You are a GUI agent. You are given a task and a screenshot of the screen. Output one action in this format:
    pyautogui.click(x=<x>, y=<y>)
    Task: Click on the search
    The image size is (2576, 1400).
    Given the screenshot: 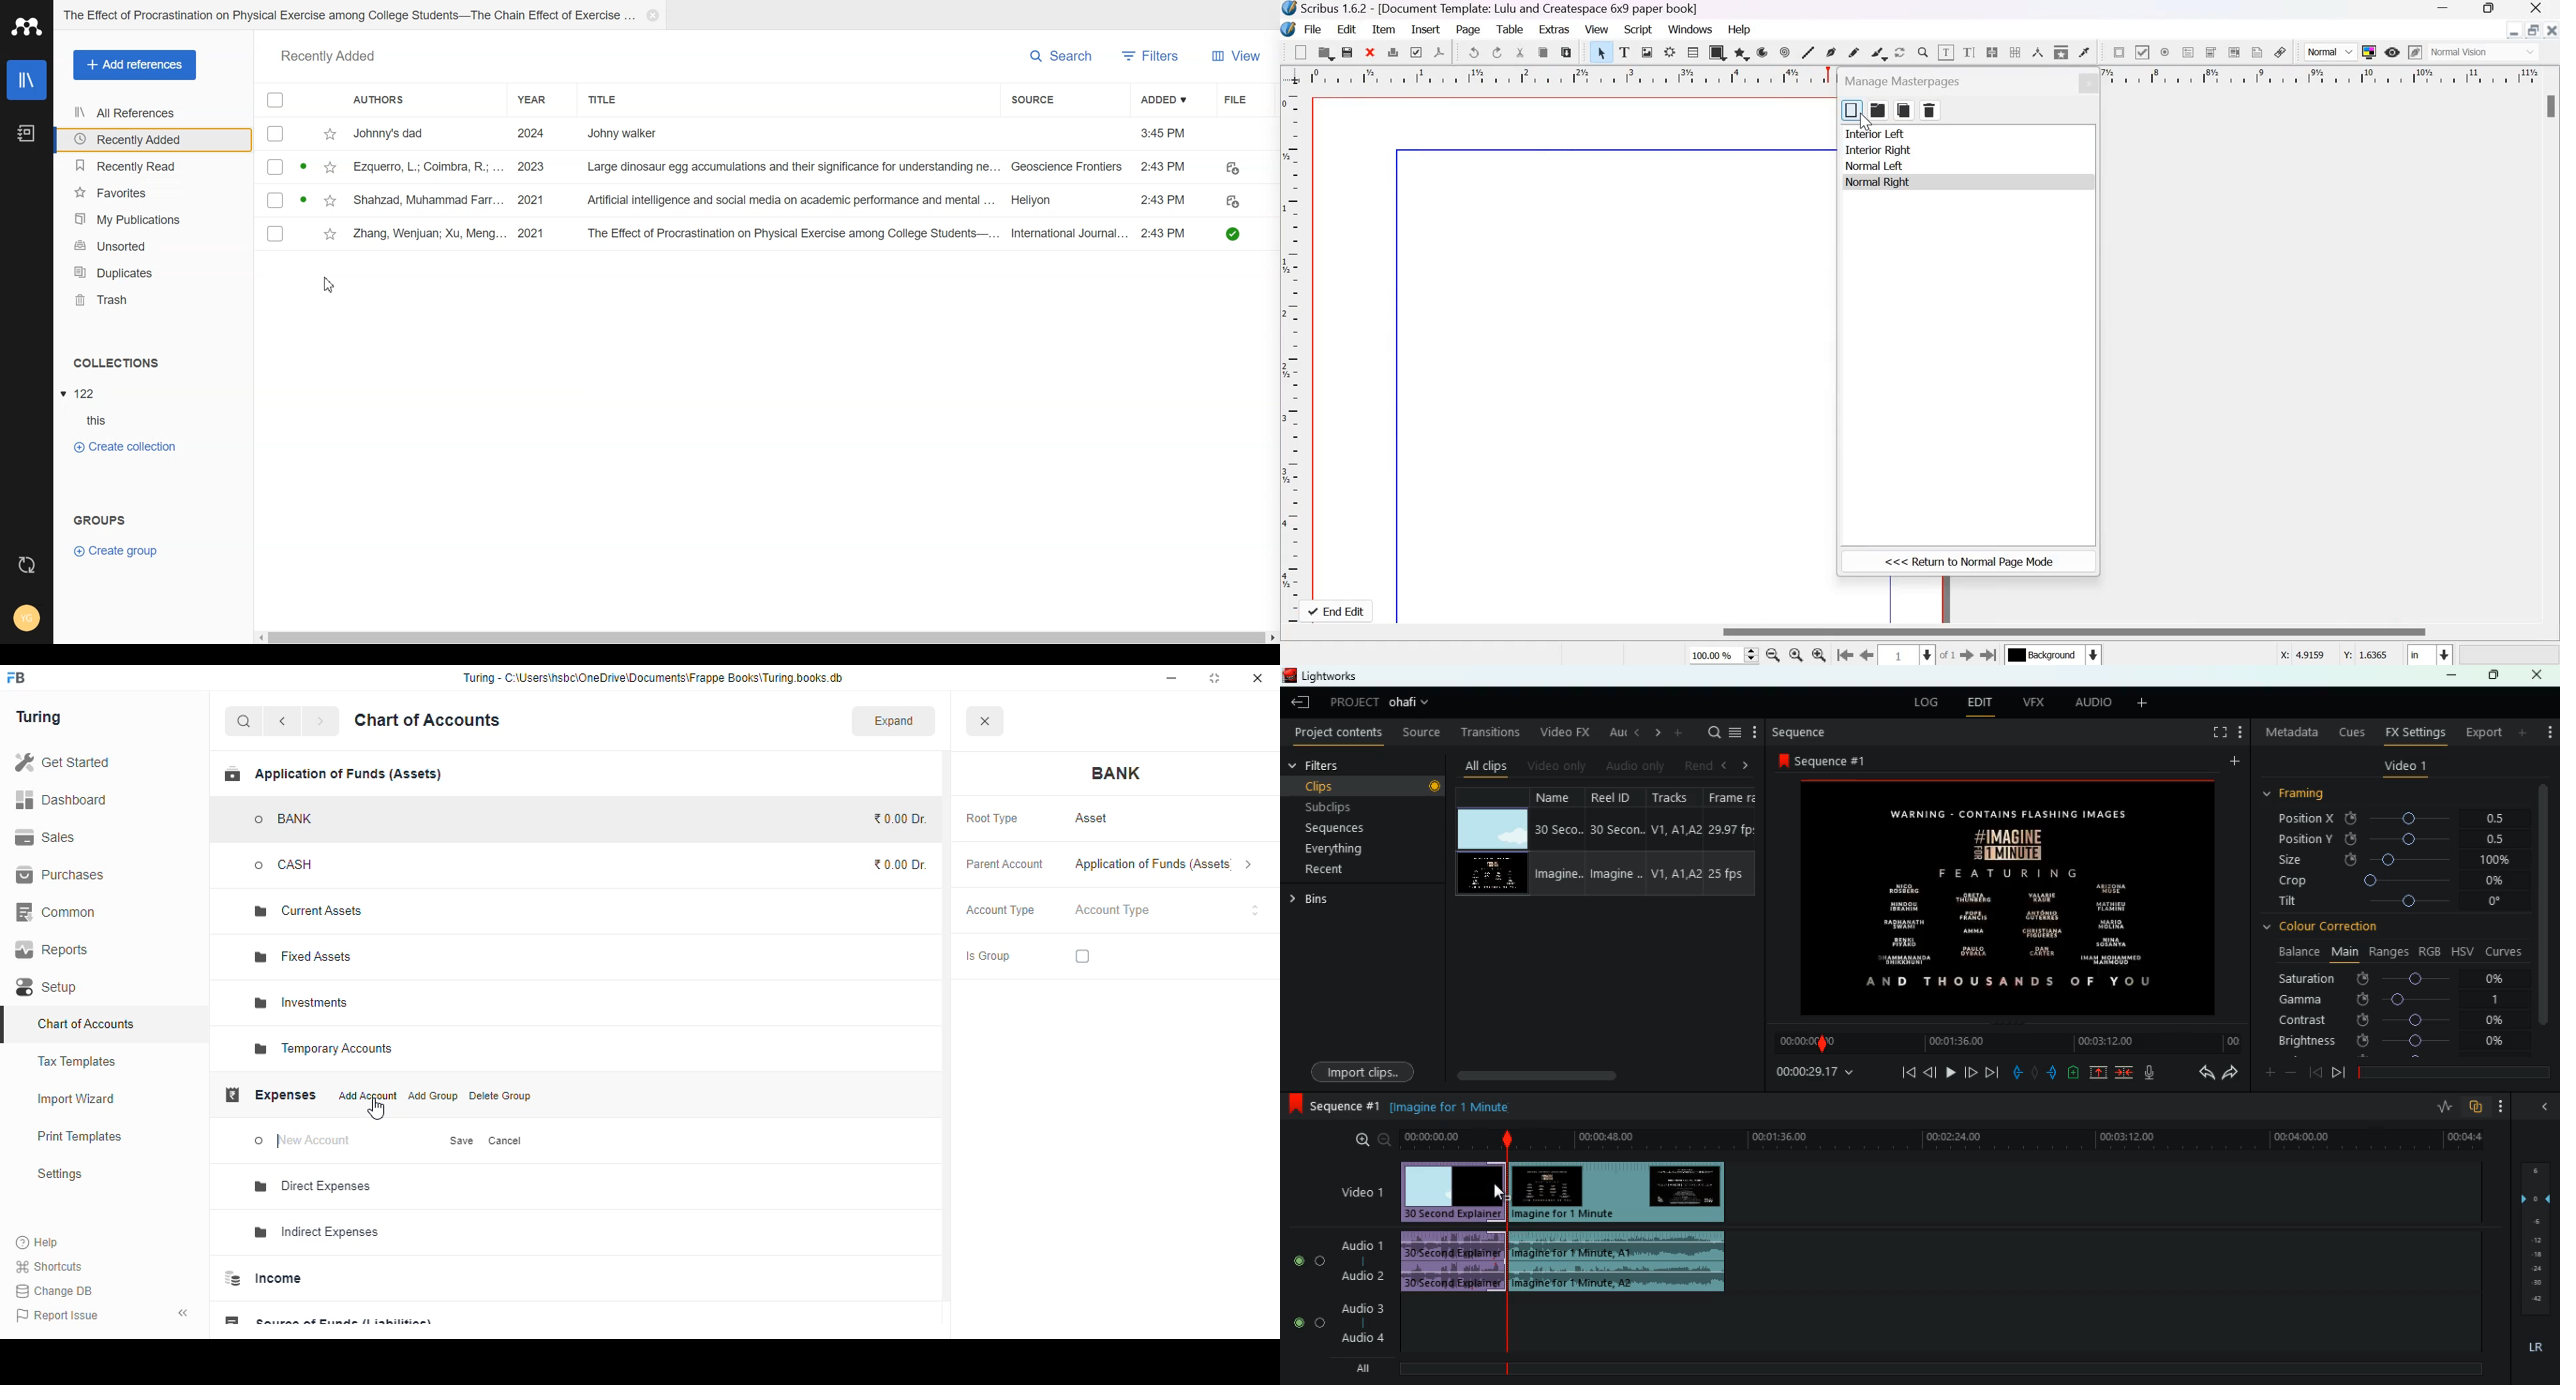 What is the action you would take?
    pyautogui.click(x=245, y=721)
    